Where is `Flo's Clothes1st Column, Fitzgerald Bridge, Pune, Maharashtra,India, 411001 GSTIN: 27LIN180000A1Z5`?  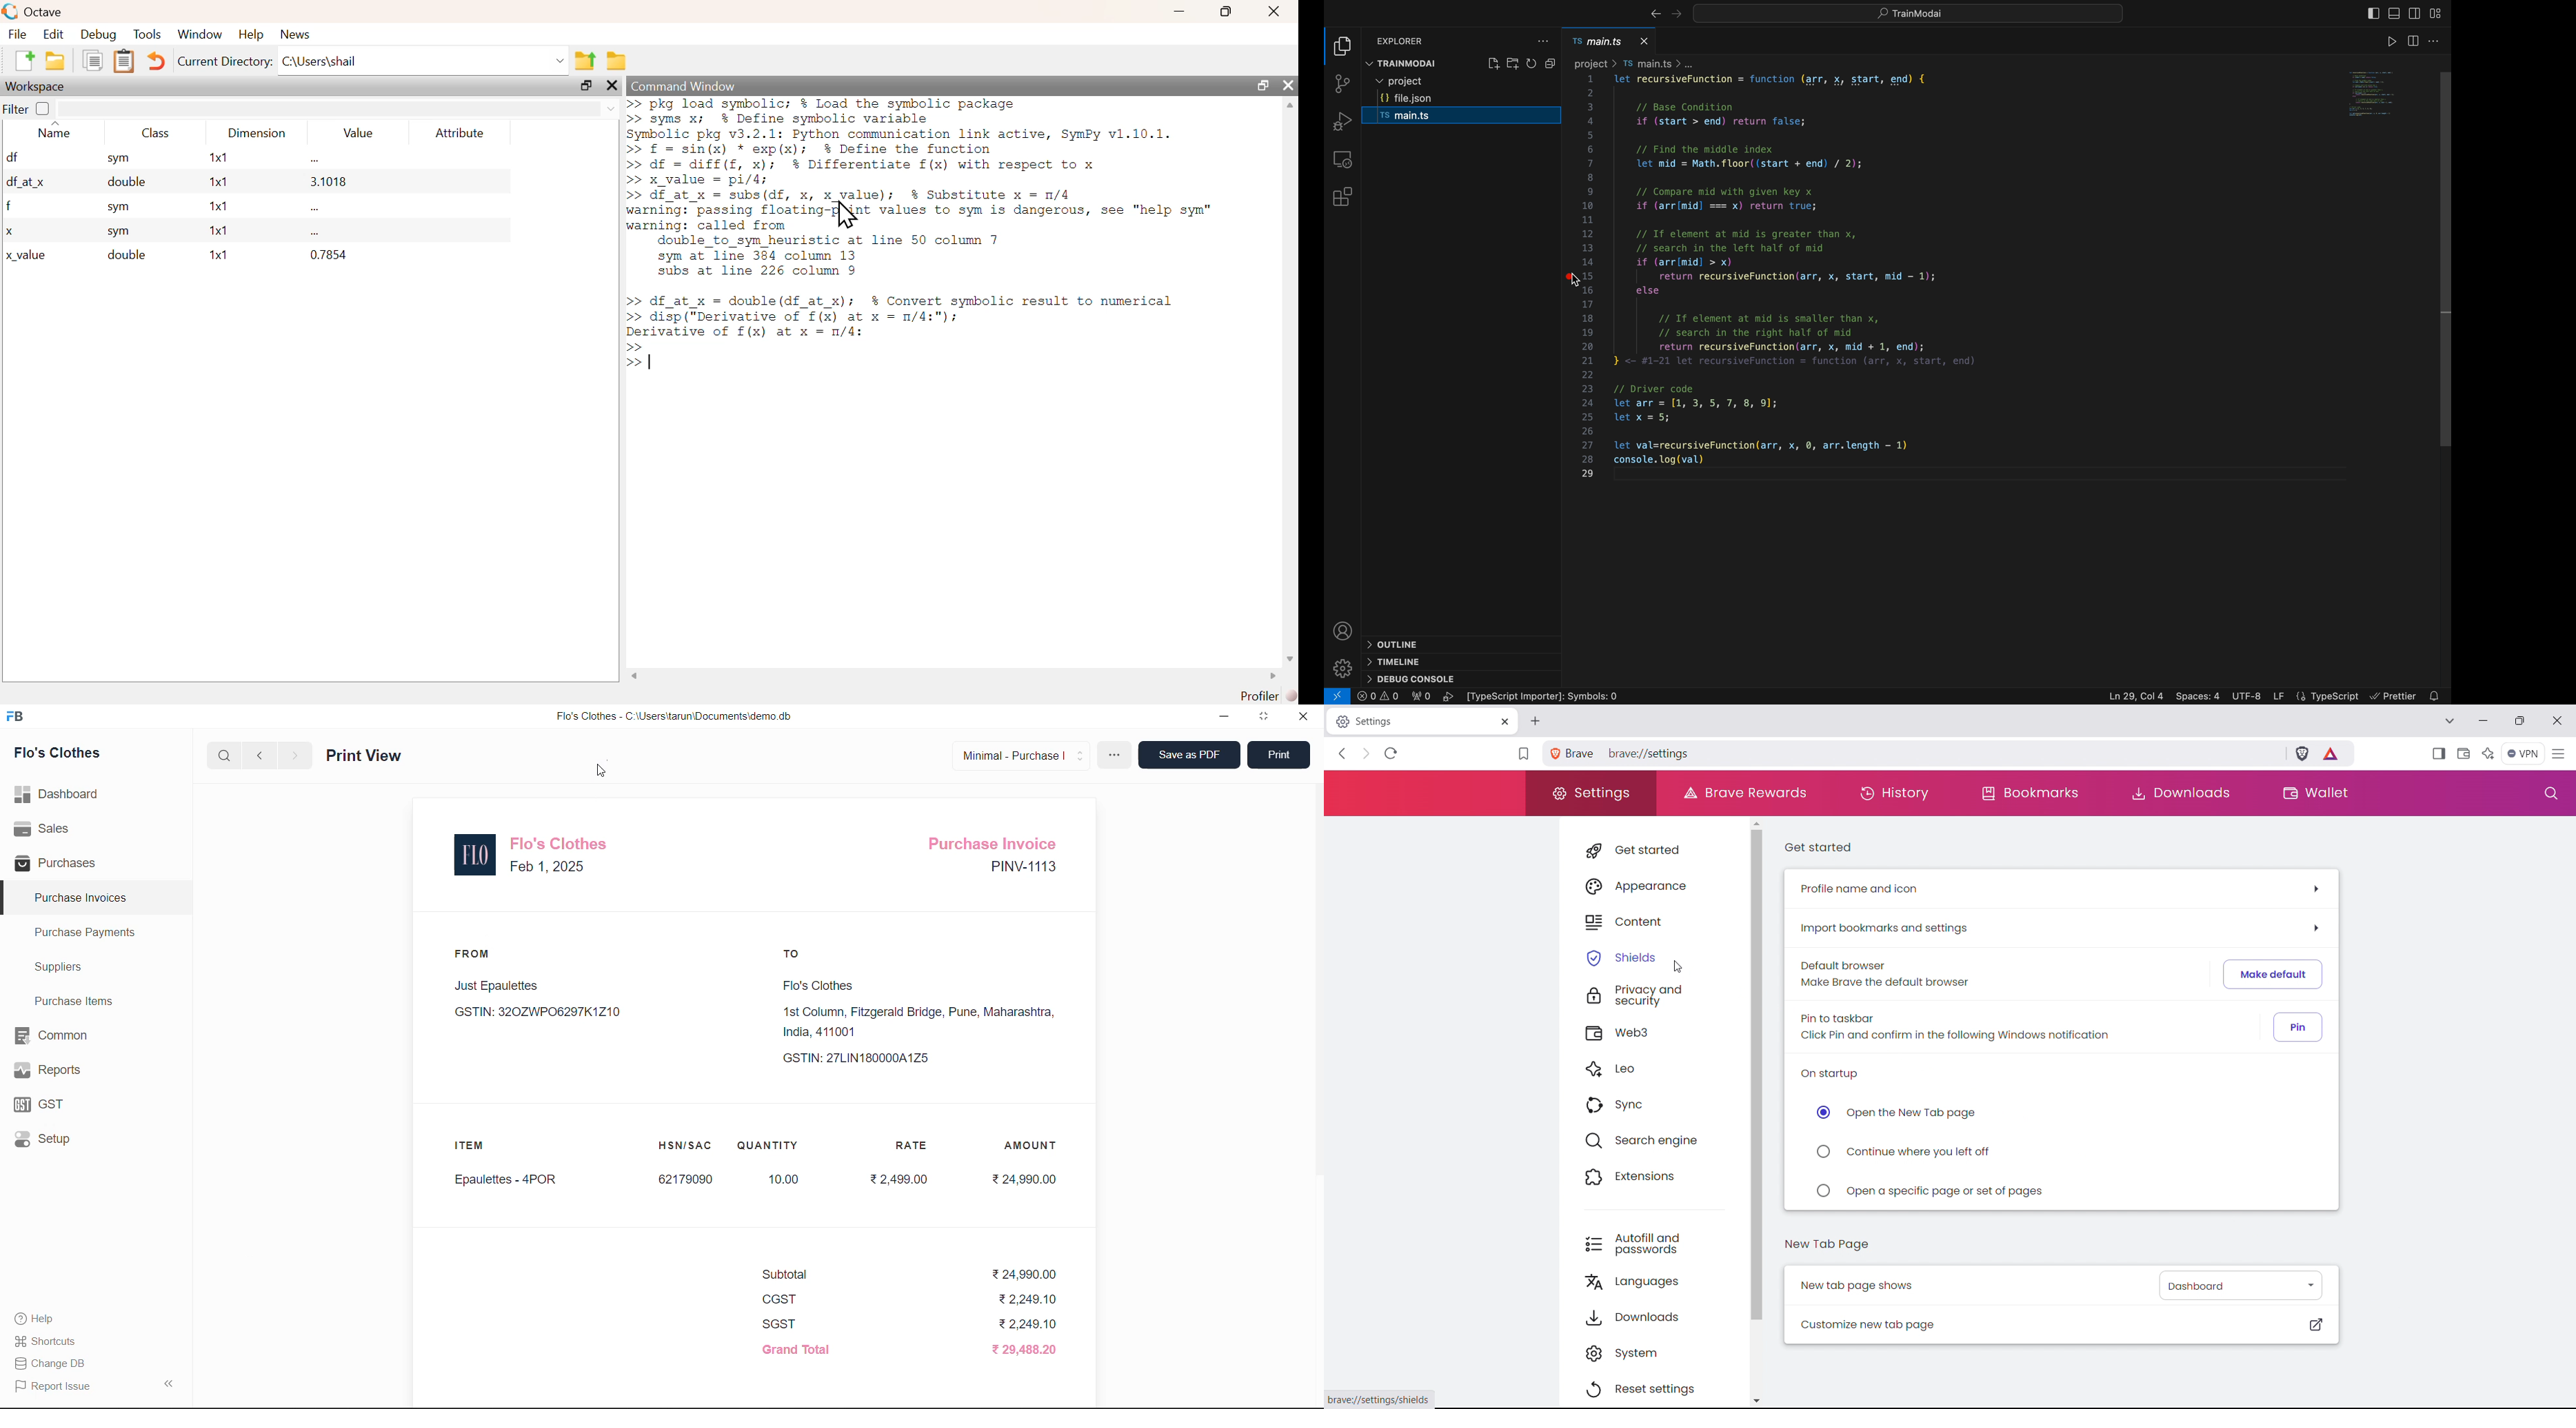 Flo's Clothes1st Column, Fitzgerald Bridge, Pune, Maharashtra,India, 411001 GSTIN: 27LIN180000A1Z5 is located at coordinates (910, 1021).